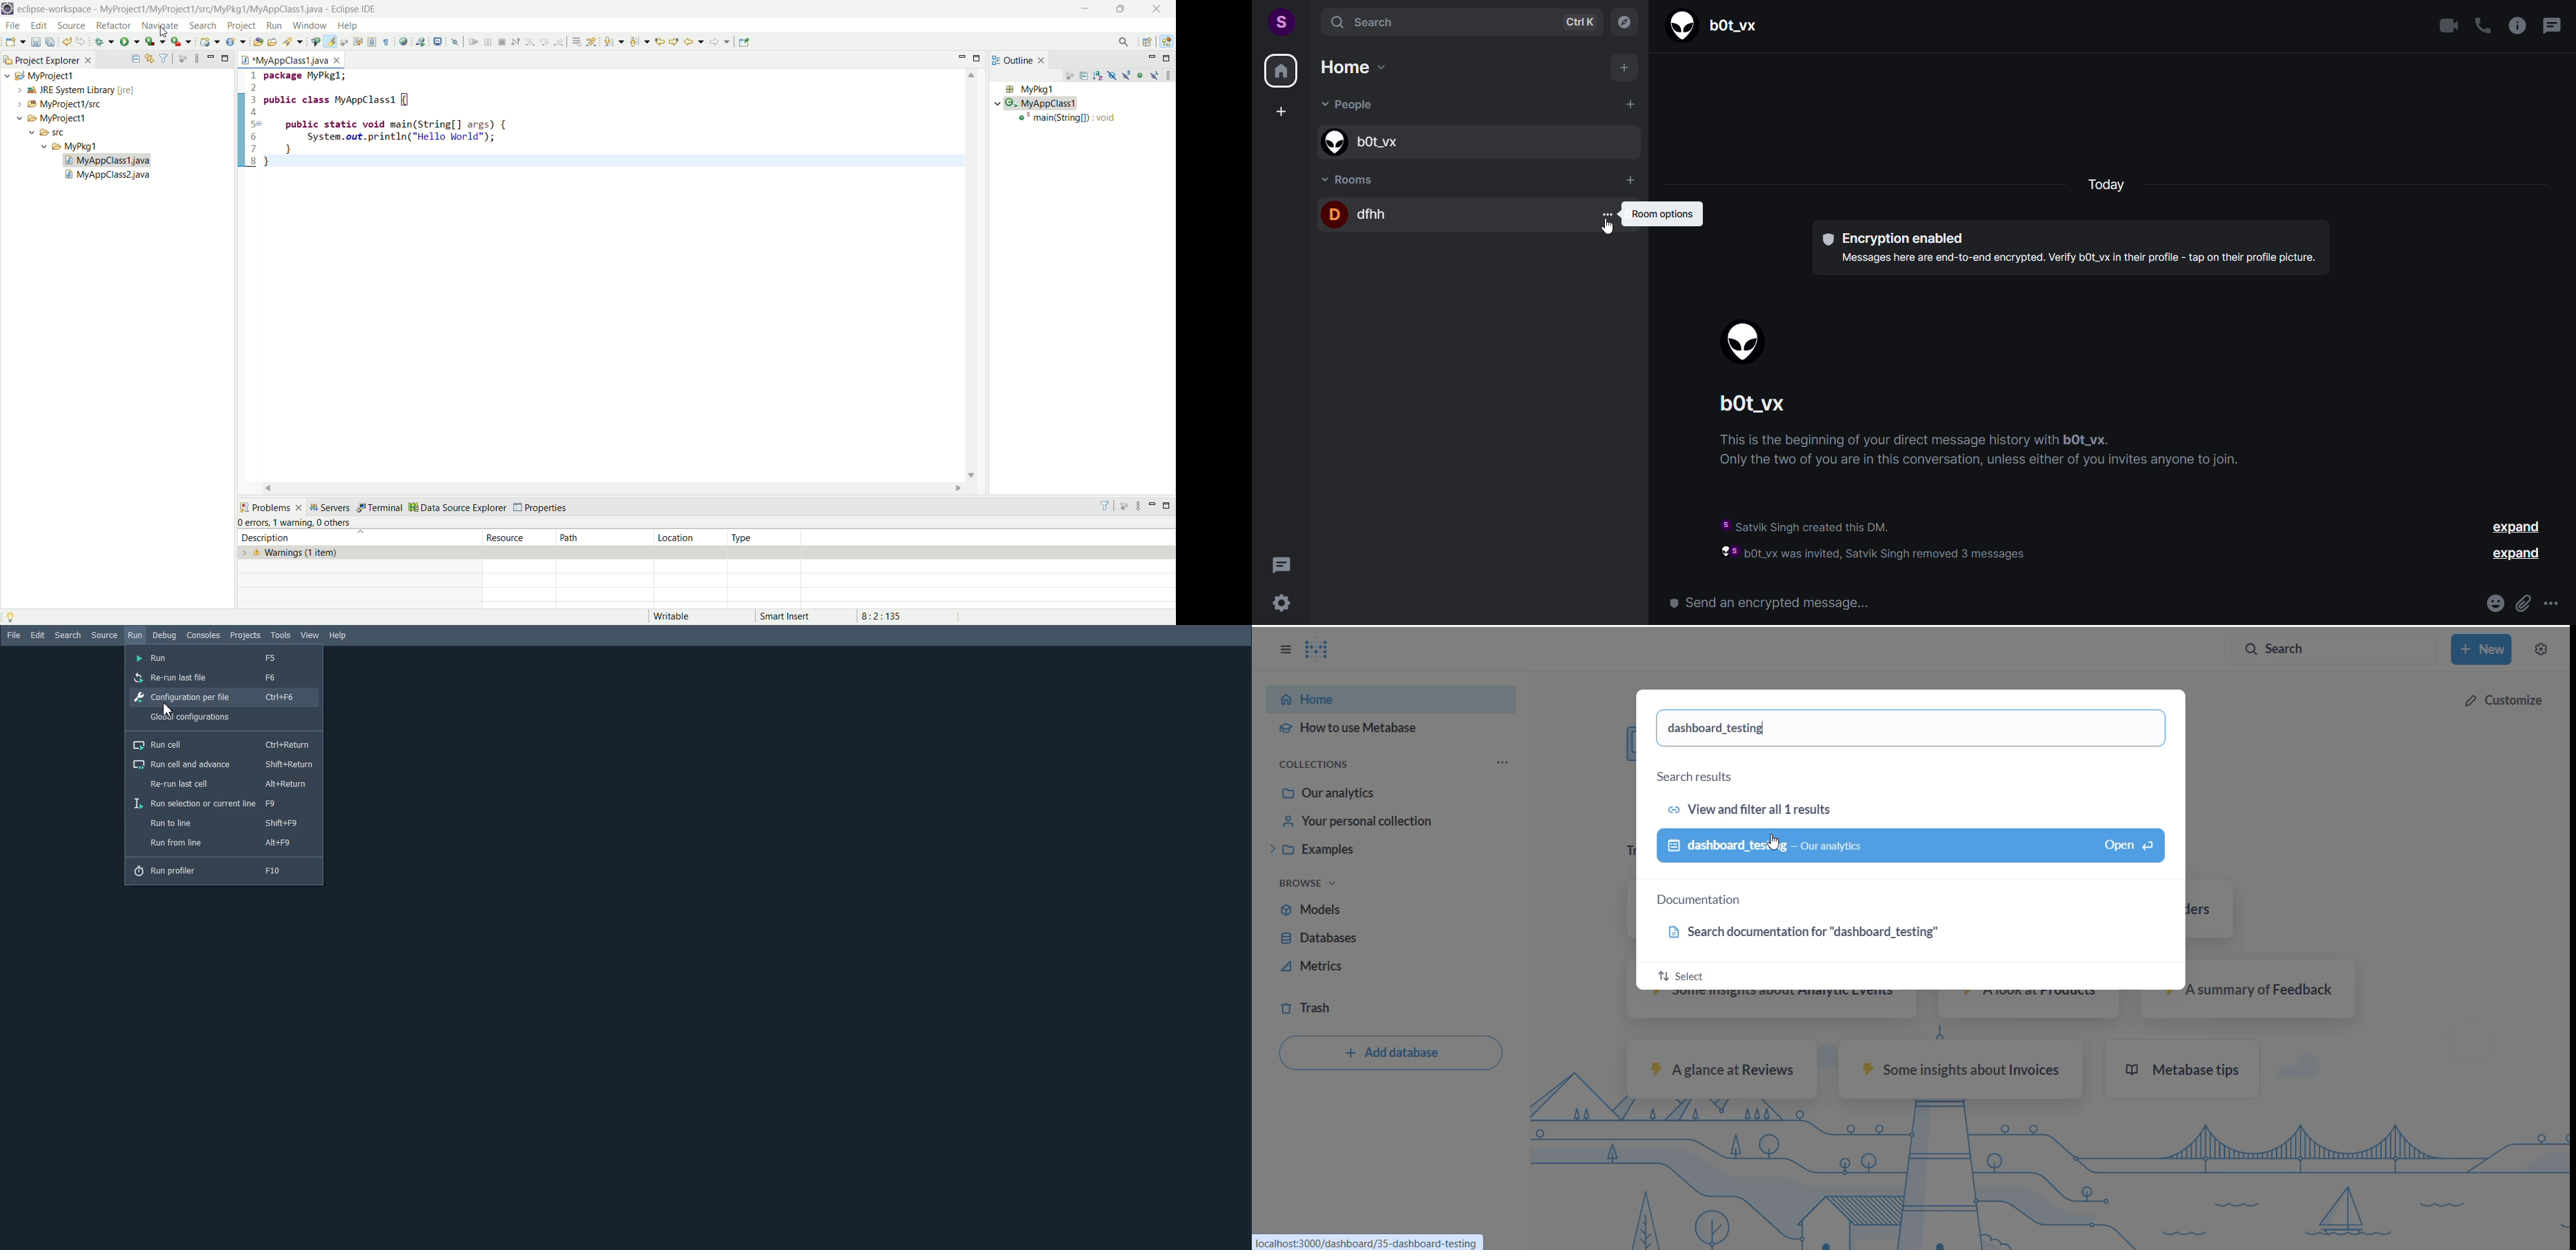 Image resolution: width=2576 pixels, height=1260 pixels. Describe the element at coordinates (7, 9) in the screenshot. I see `eclipse logo` at that location.